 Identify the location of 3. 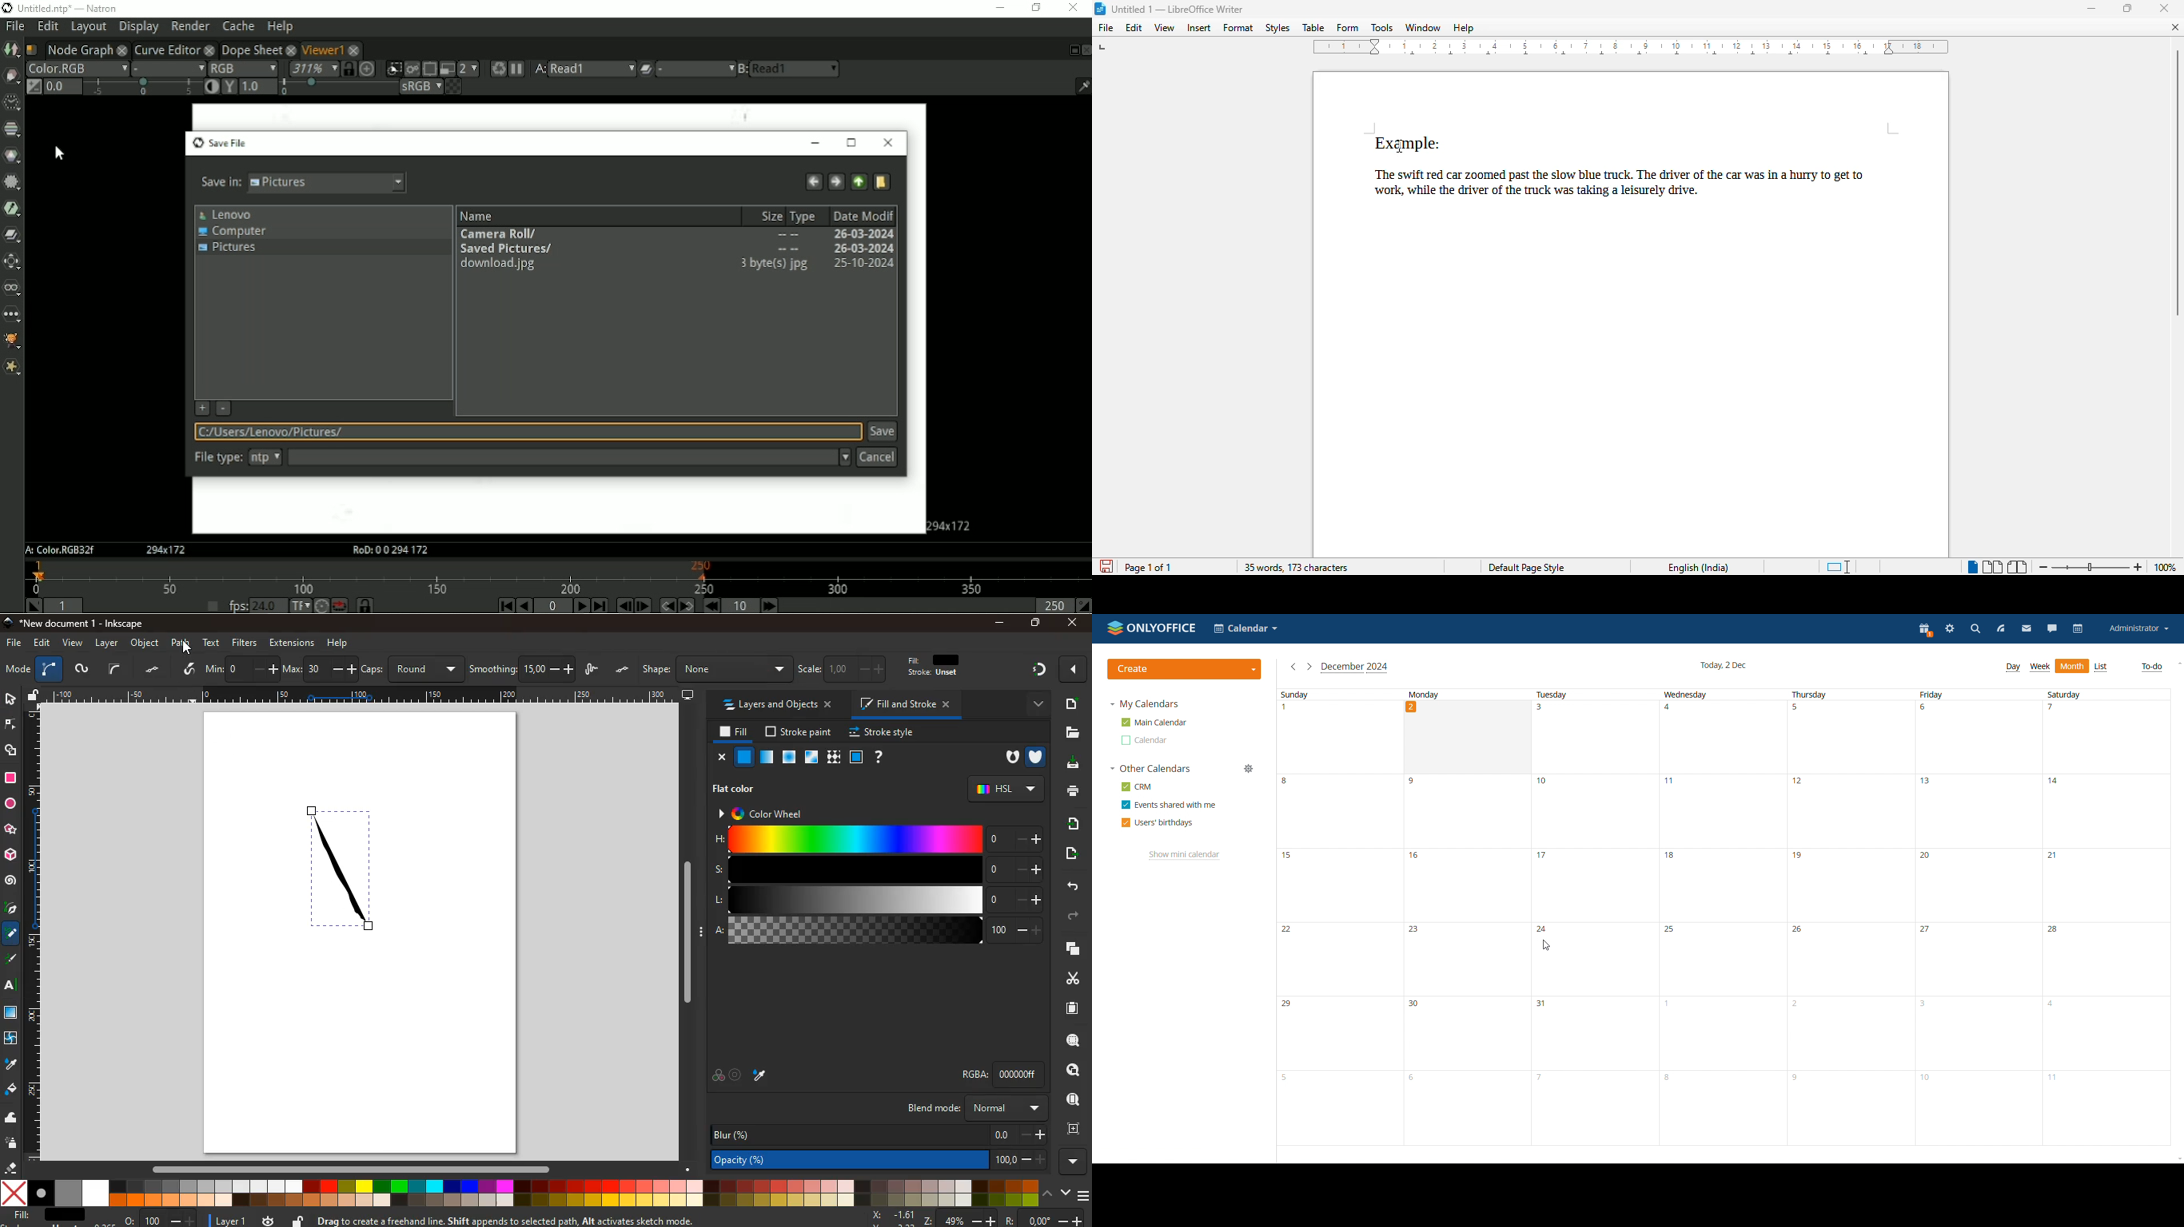
(1544, 712).